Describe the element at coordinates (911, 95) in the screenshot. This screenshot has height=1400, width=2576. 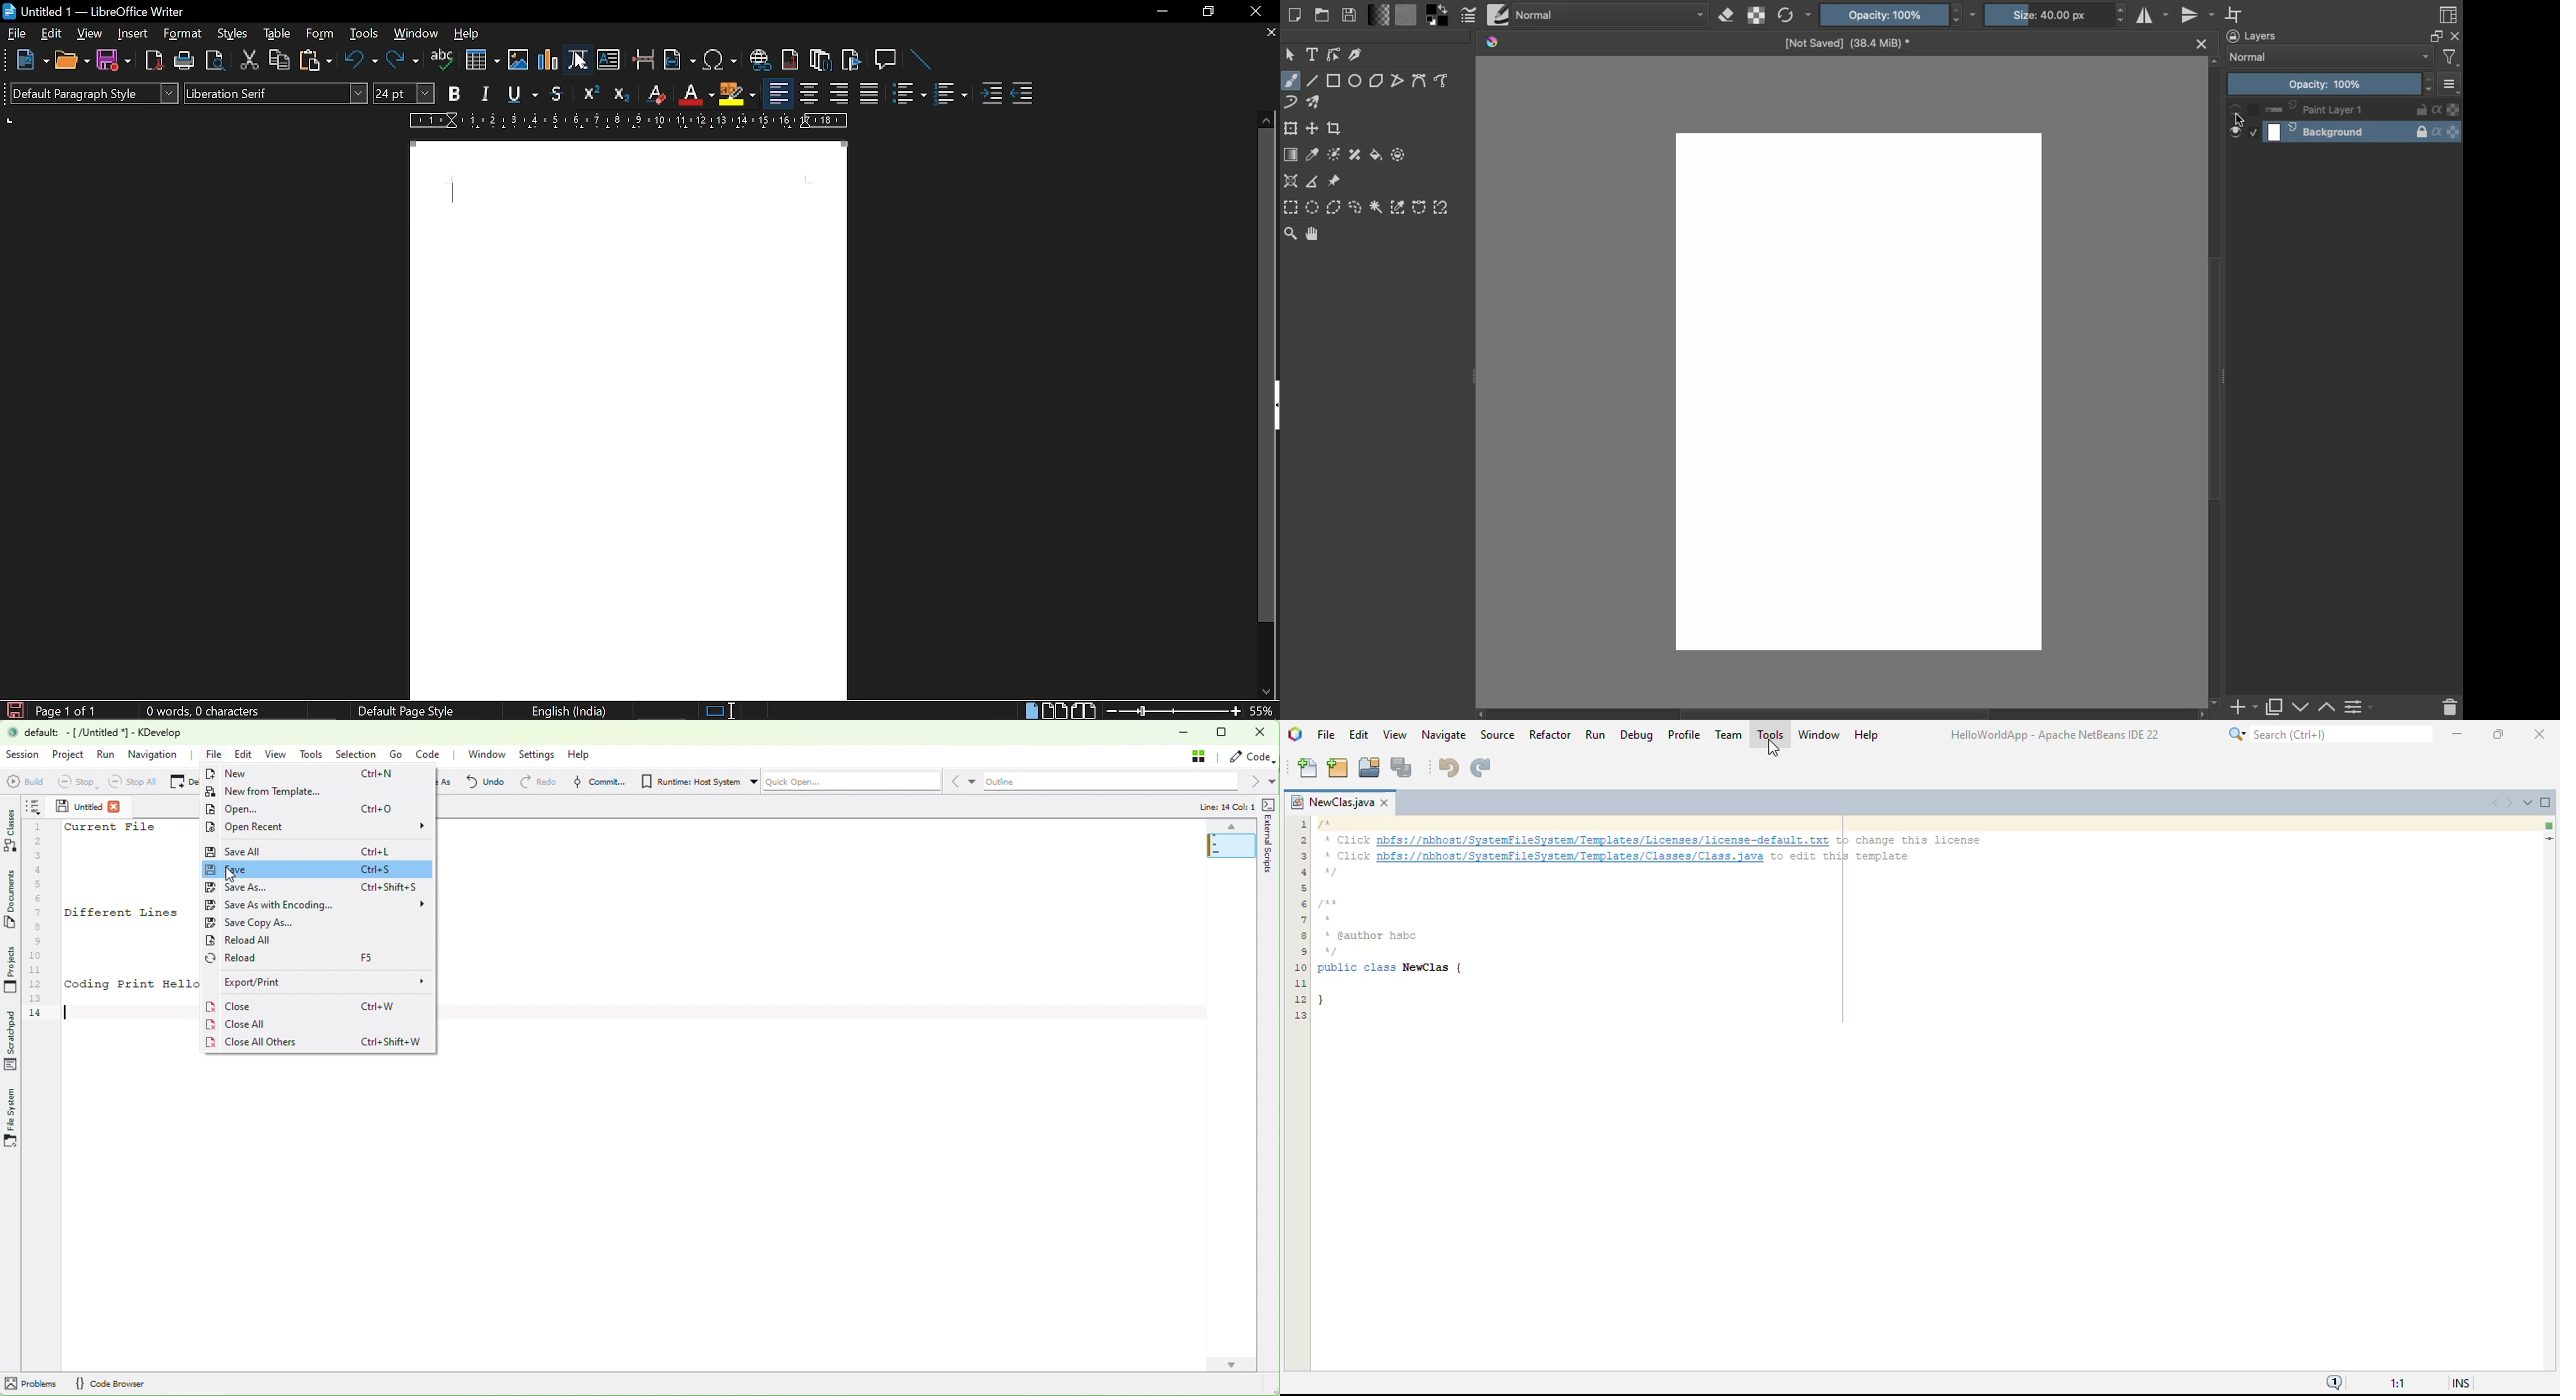
I see `toggle ordered list` at that location.